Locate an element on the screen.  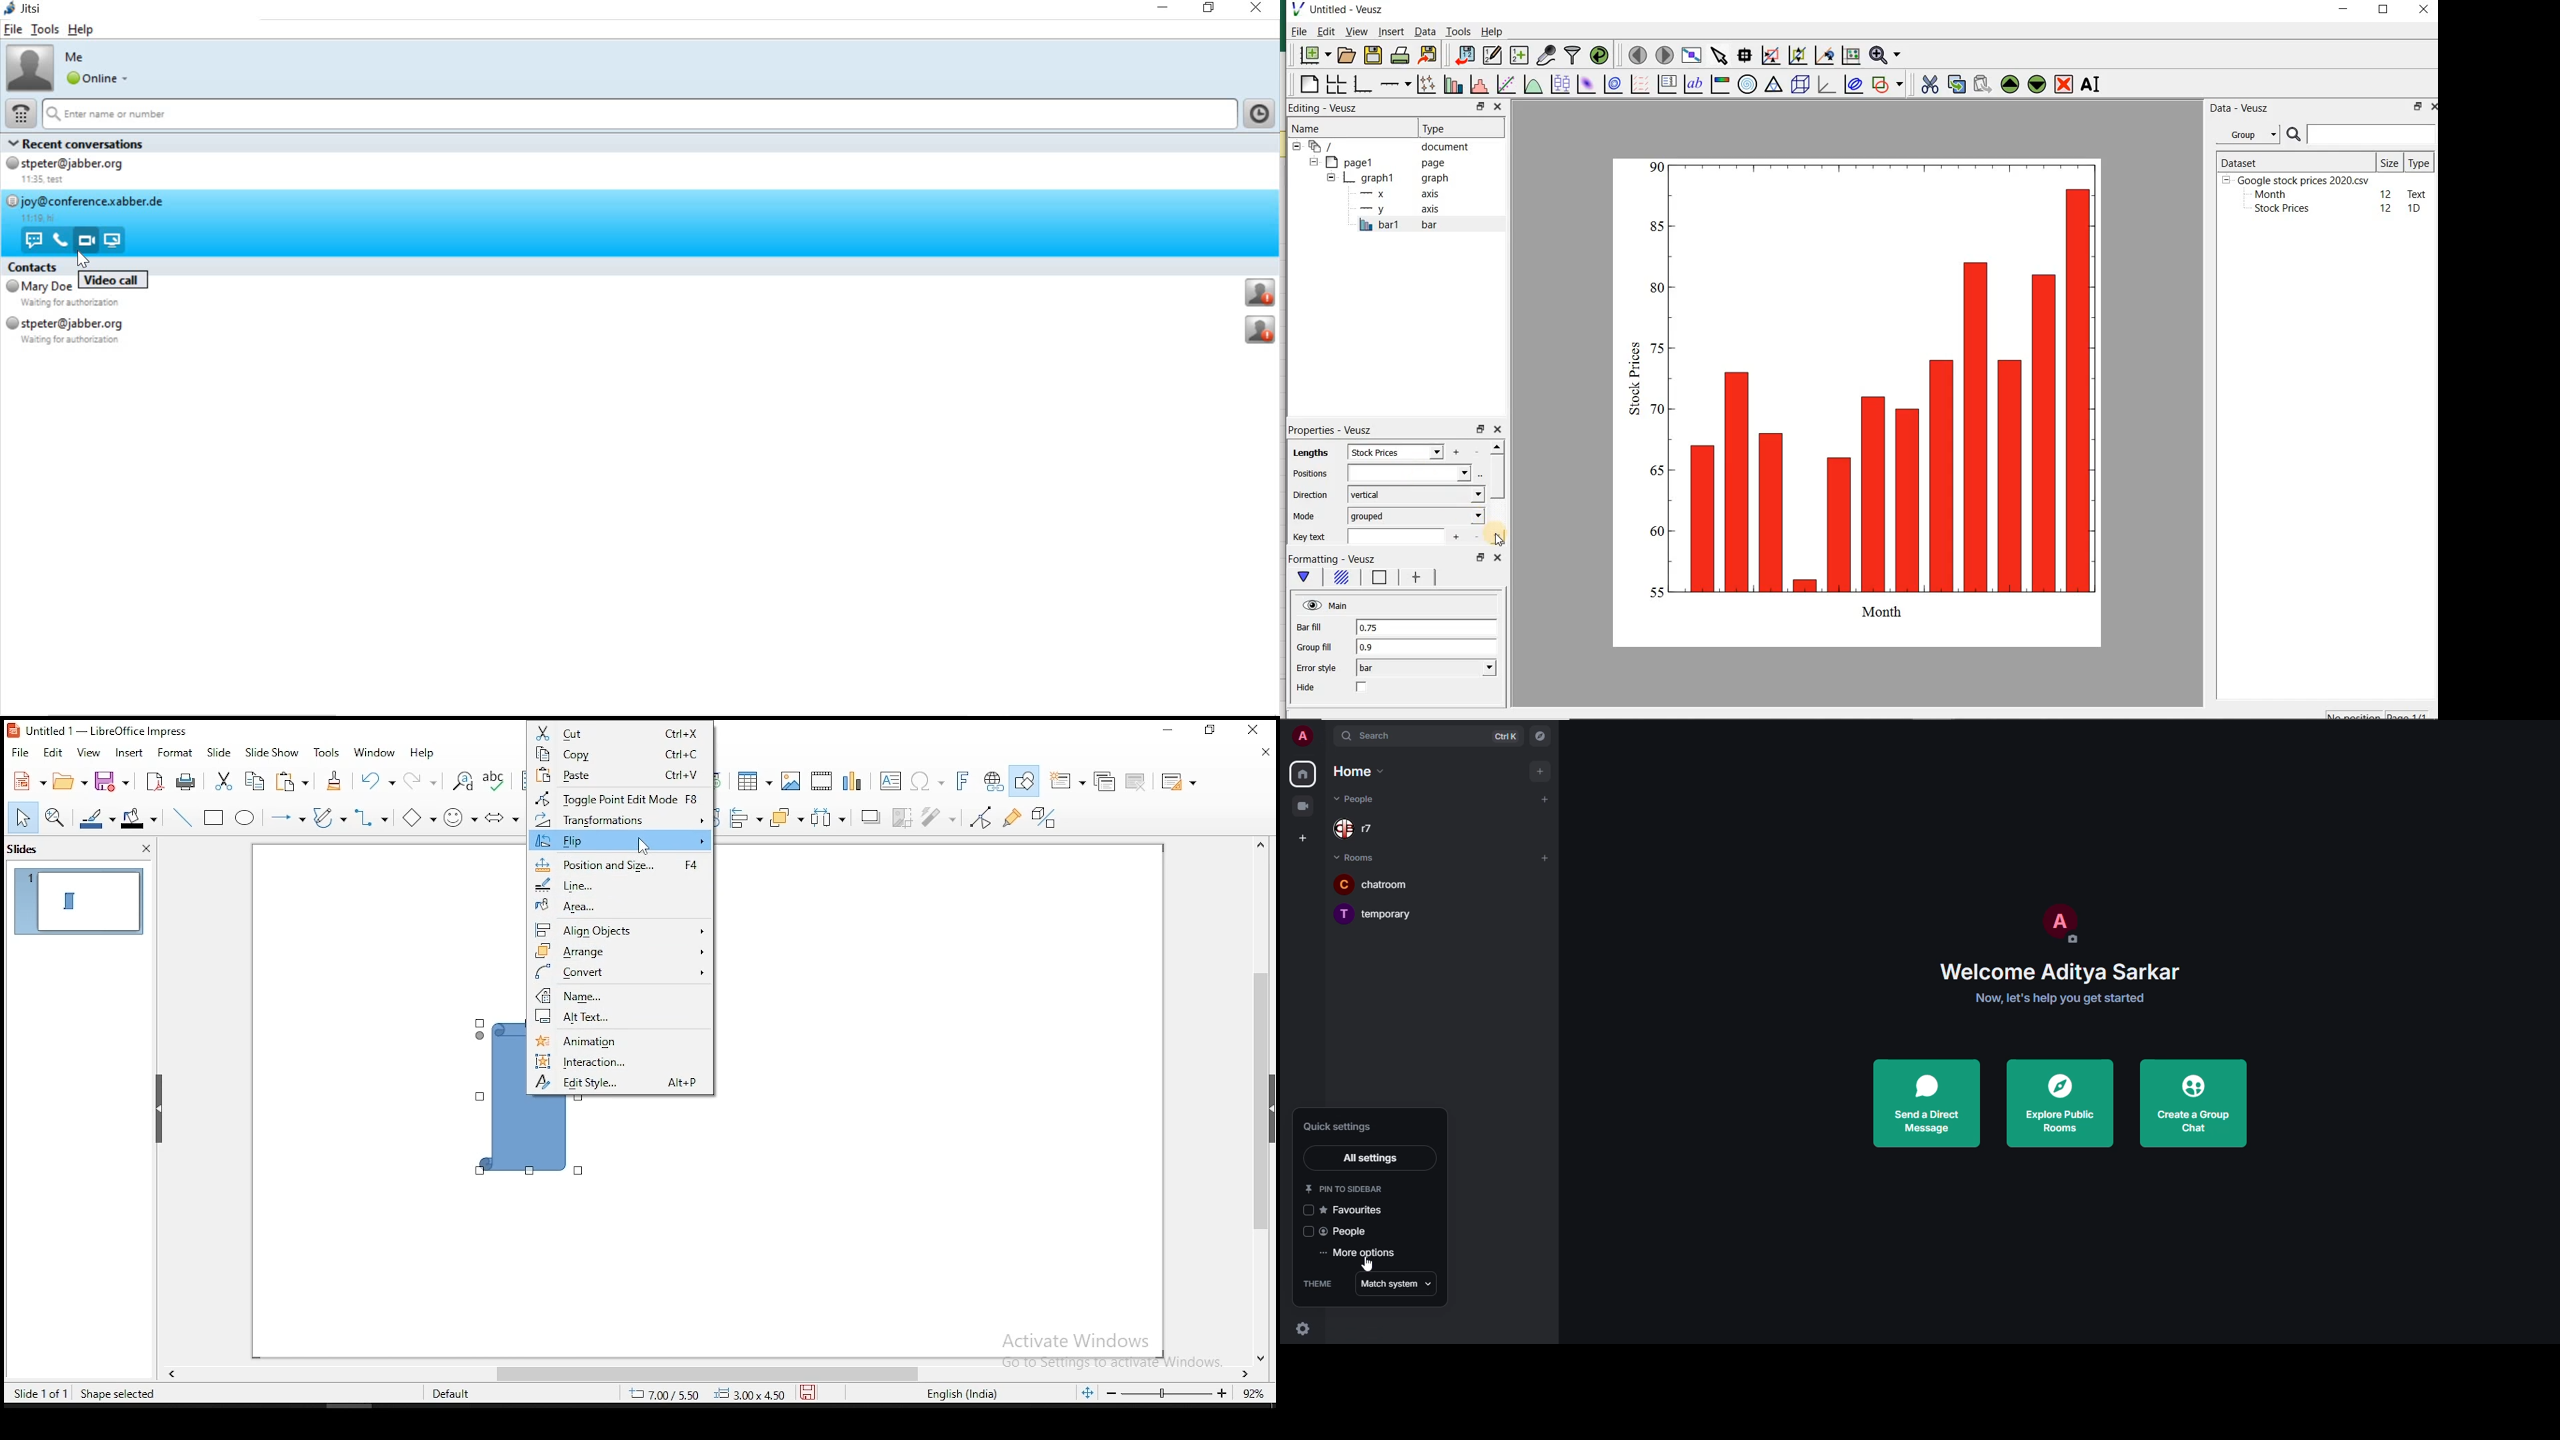
stpeter@jabber.org waiting for authorization is located at coordinates (83, 331).